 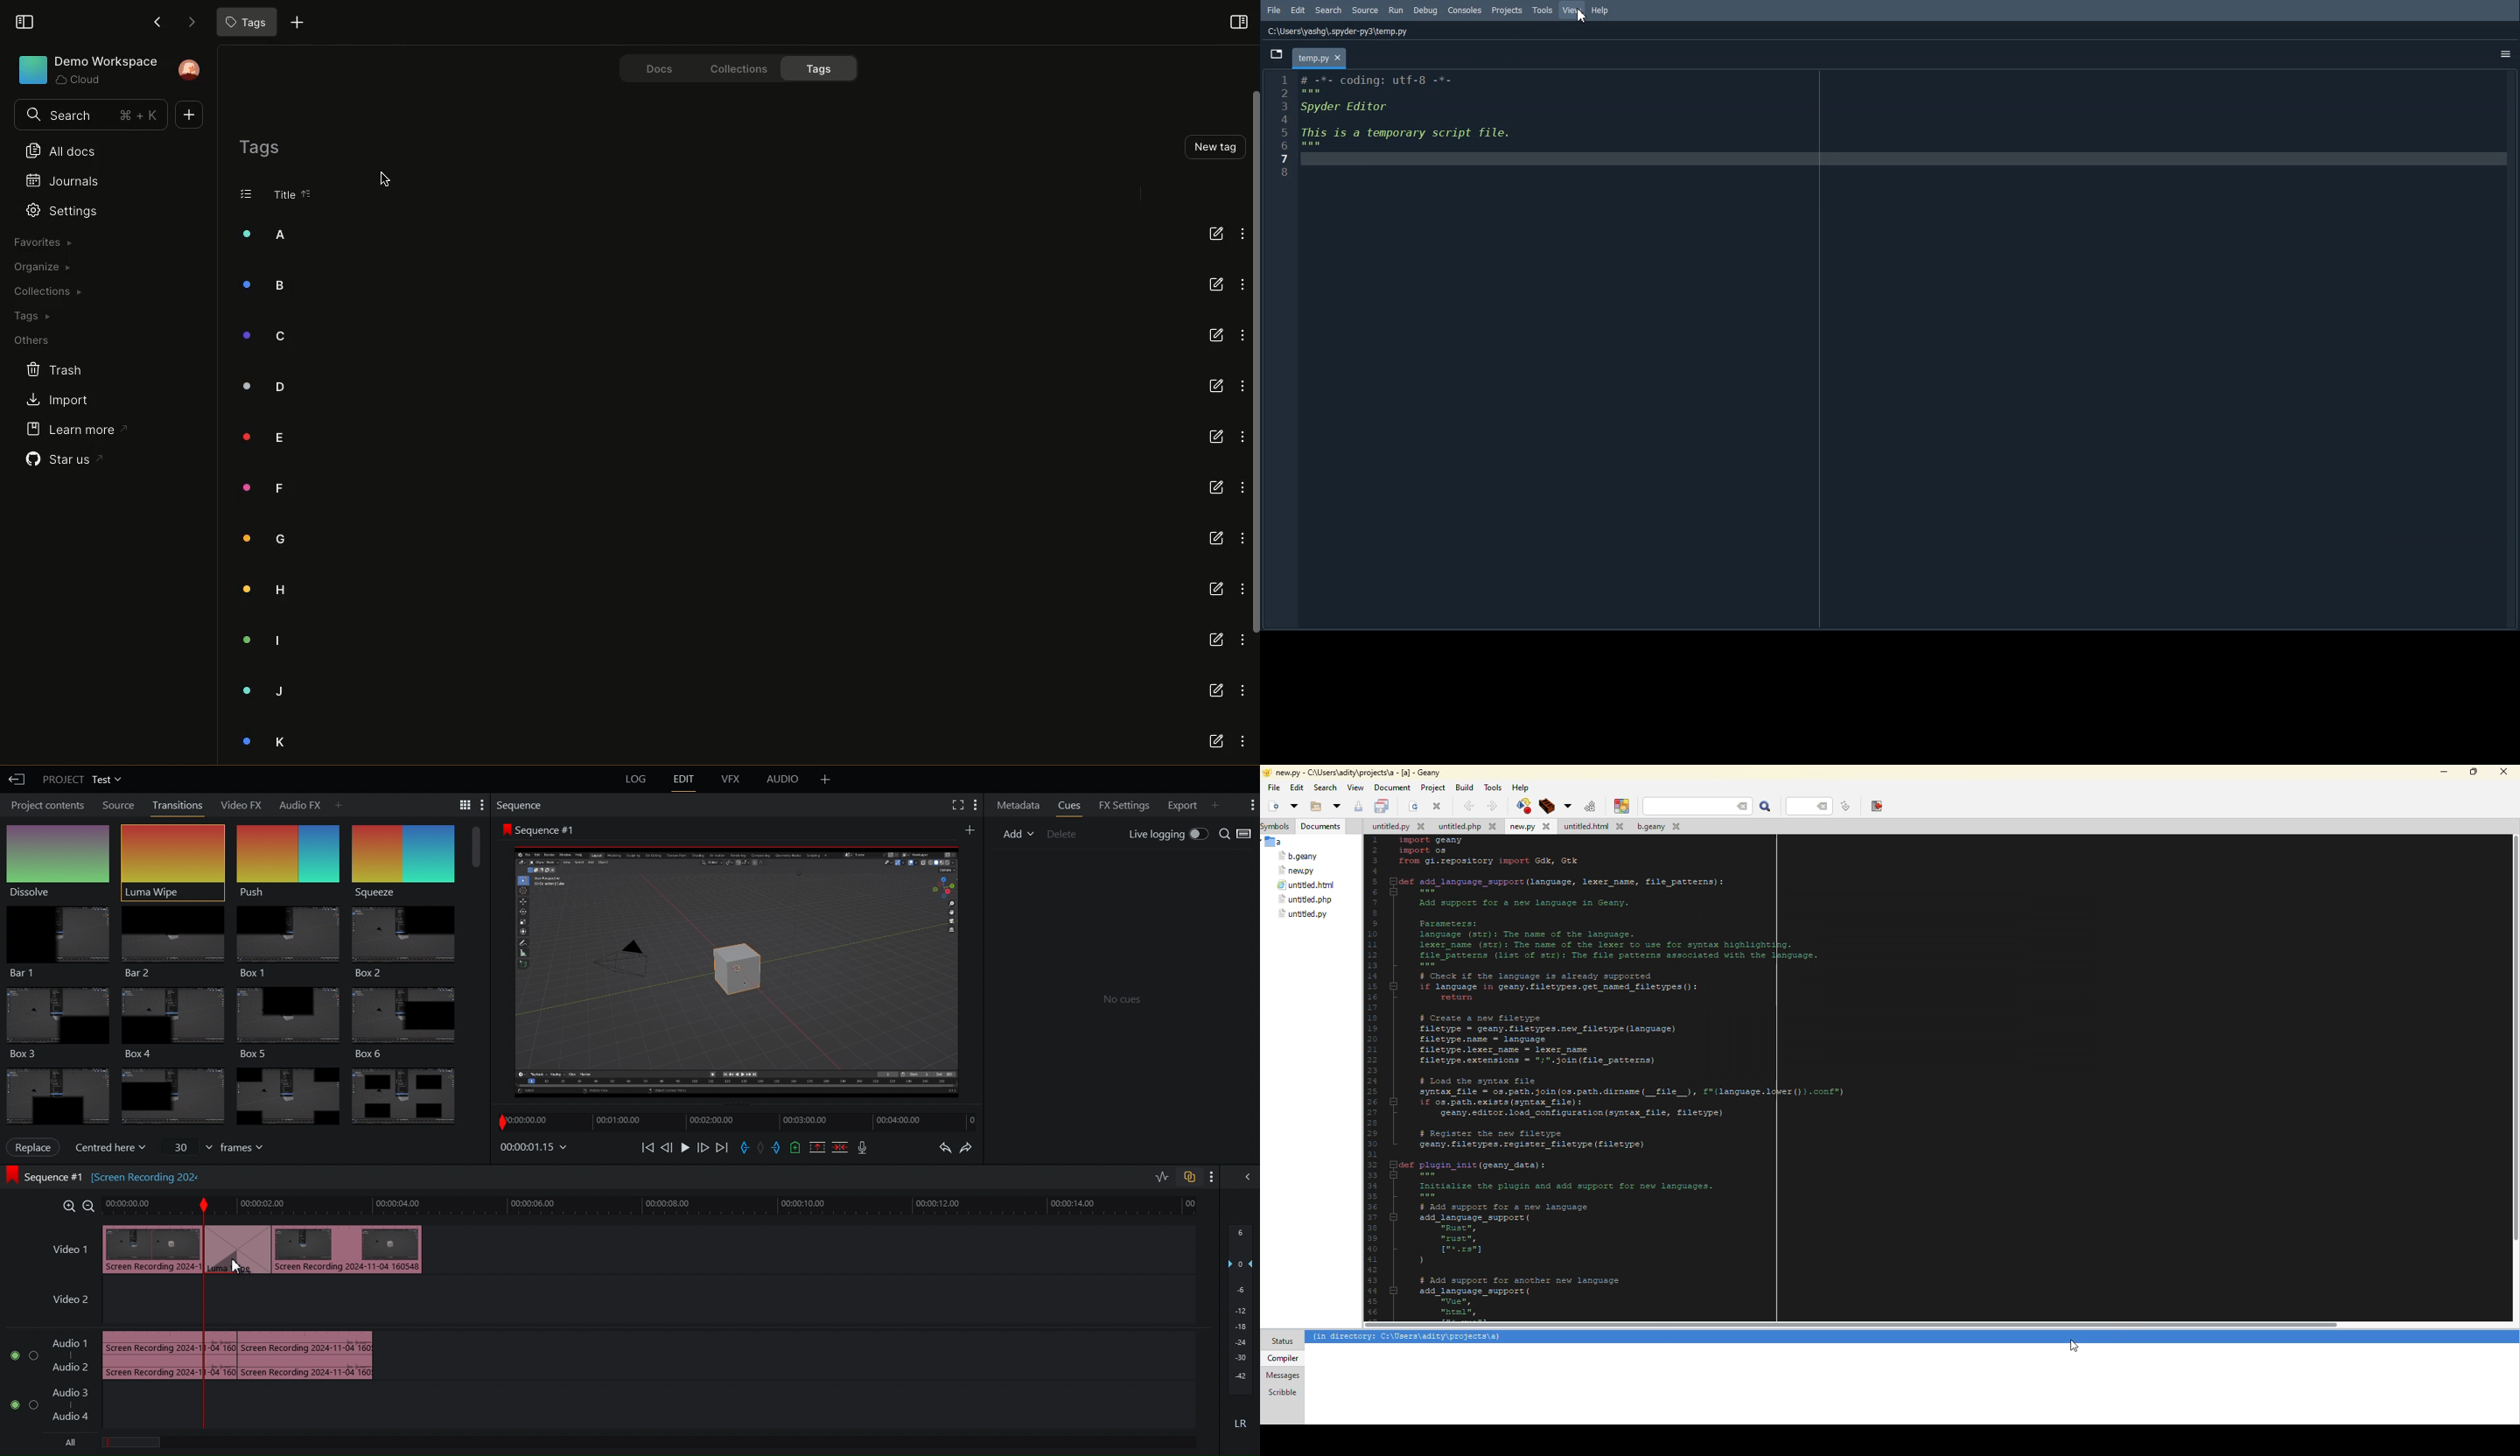 What do you see at coordinates (1173, 1177) in the screenshot?
I see `Toggles` at bounding box center [1173, 1177].